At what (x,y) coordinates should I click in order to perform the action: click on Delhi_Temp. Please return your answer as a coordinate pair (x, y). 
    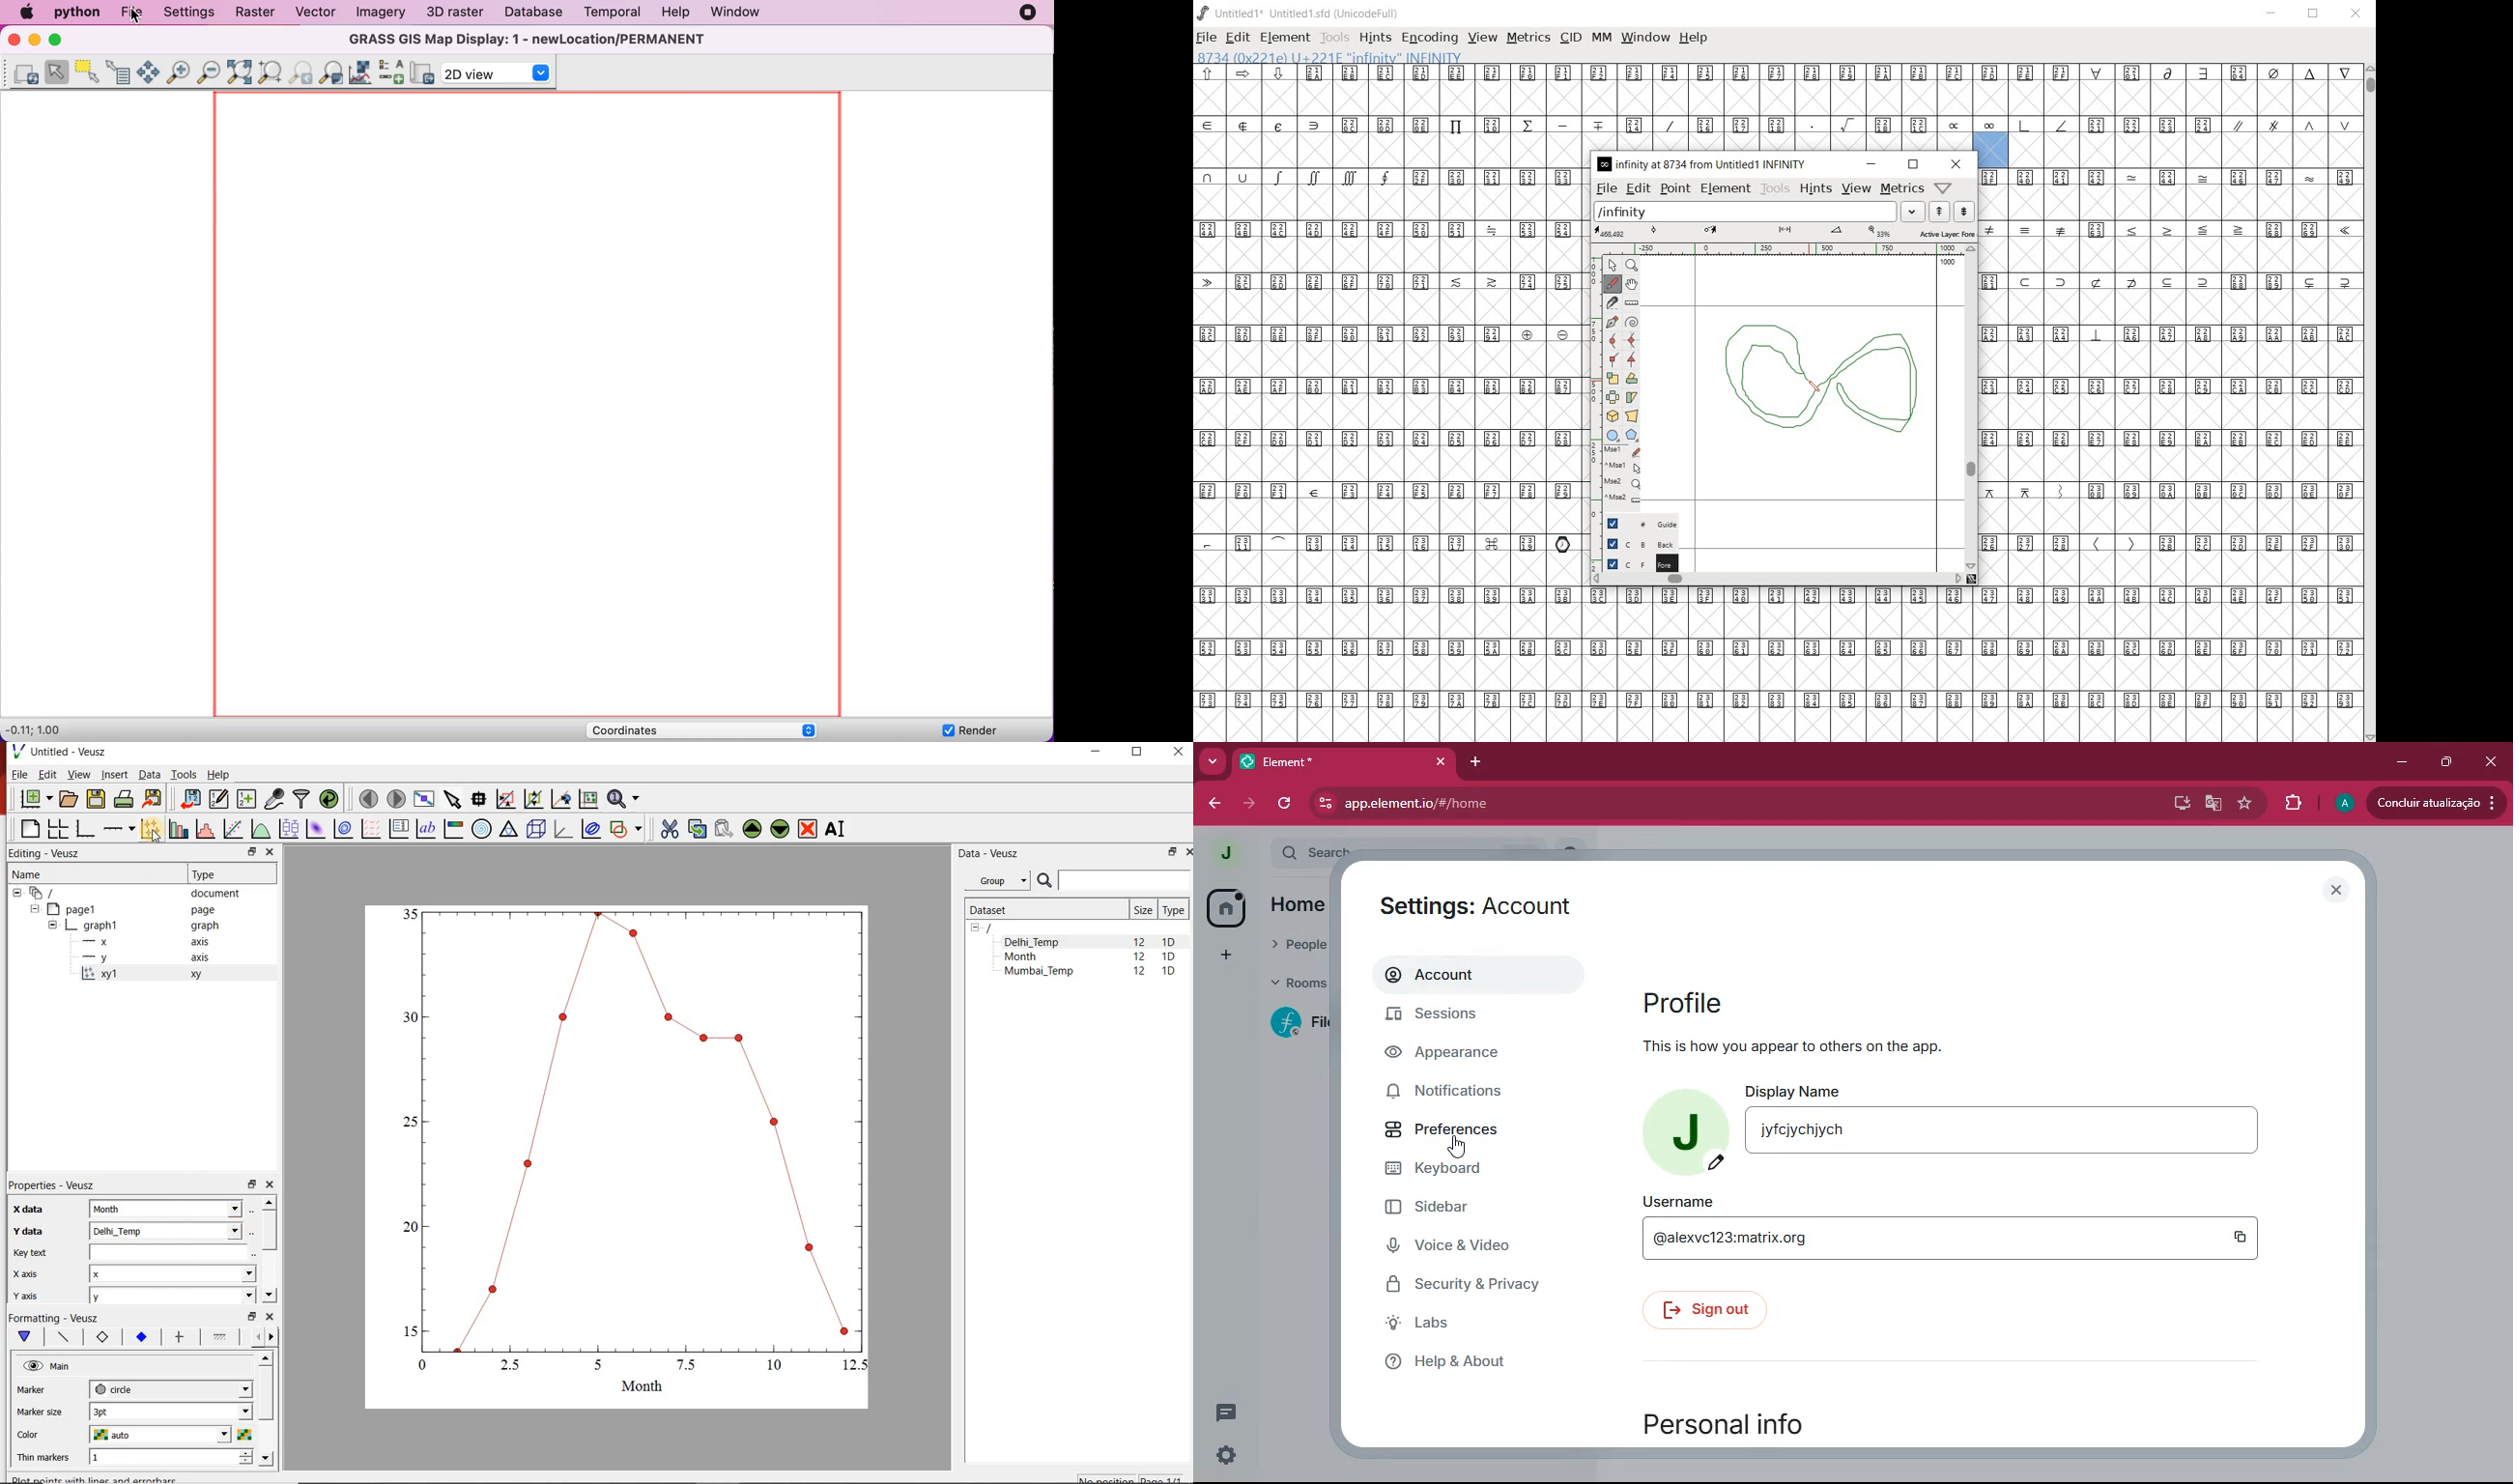
    Looking at the image, I should click on (173, 1230).